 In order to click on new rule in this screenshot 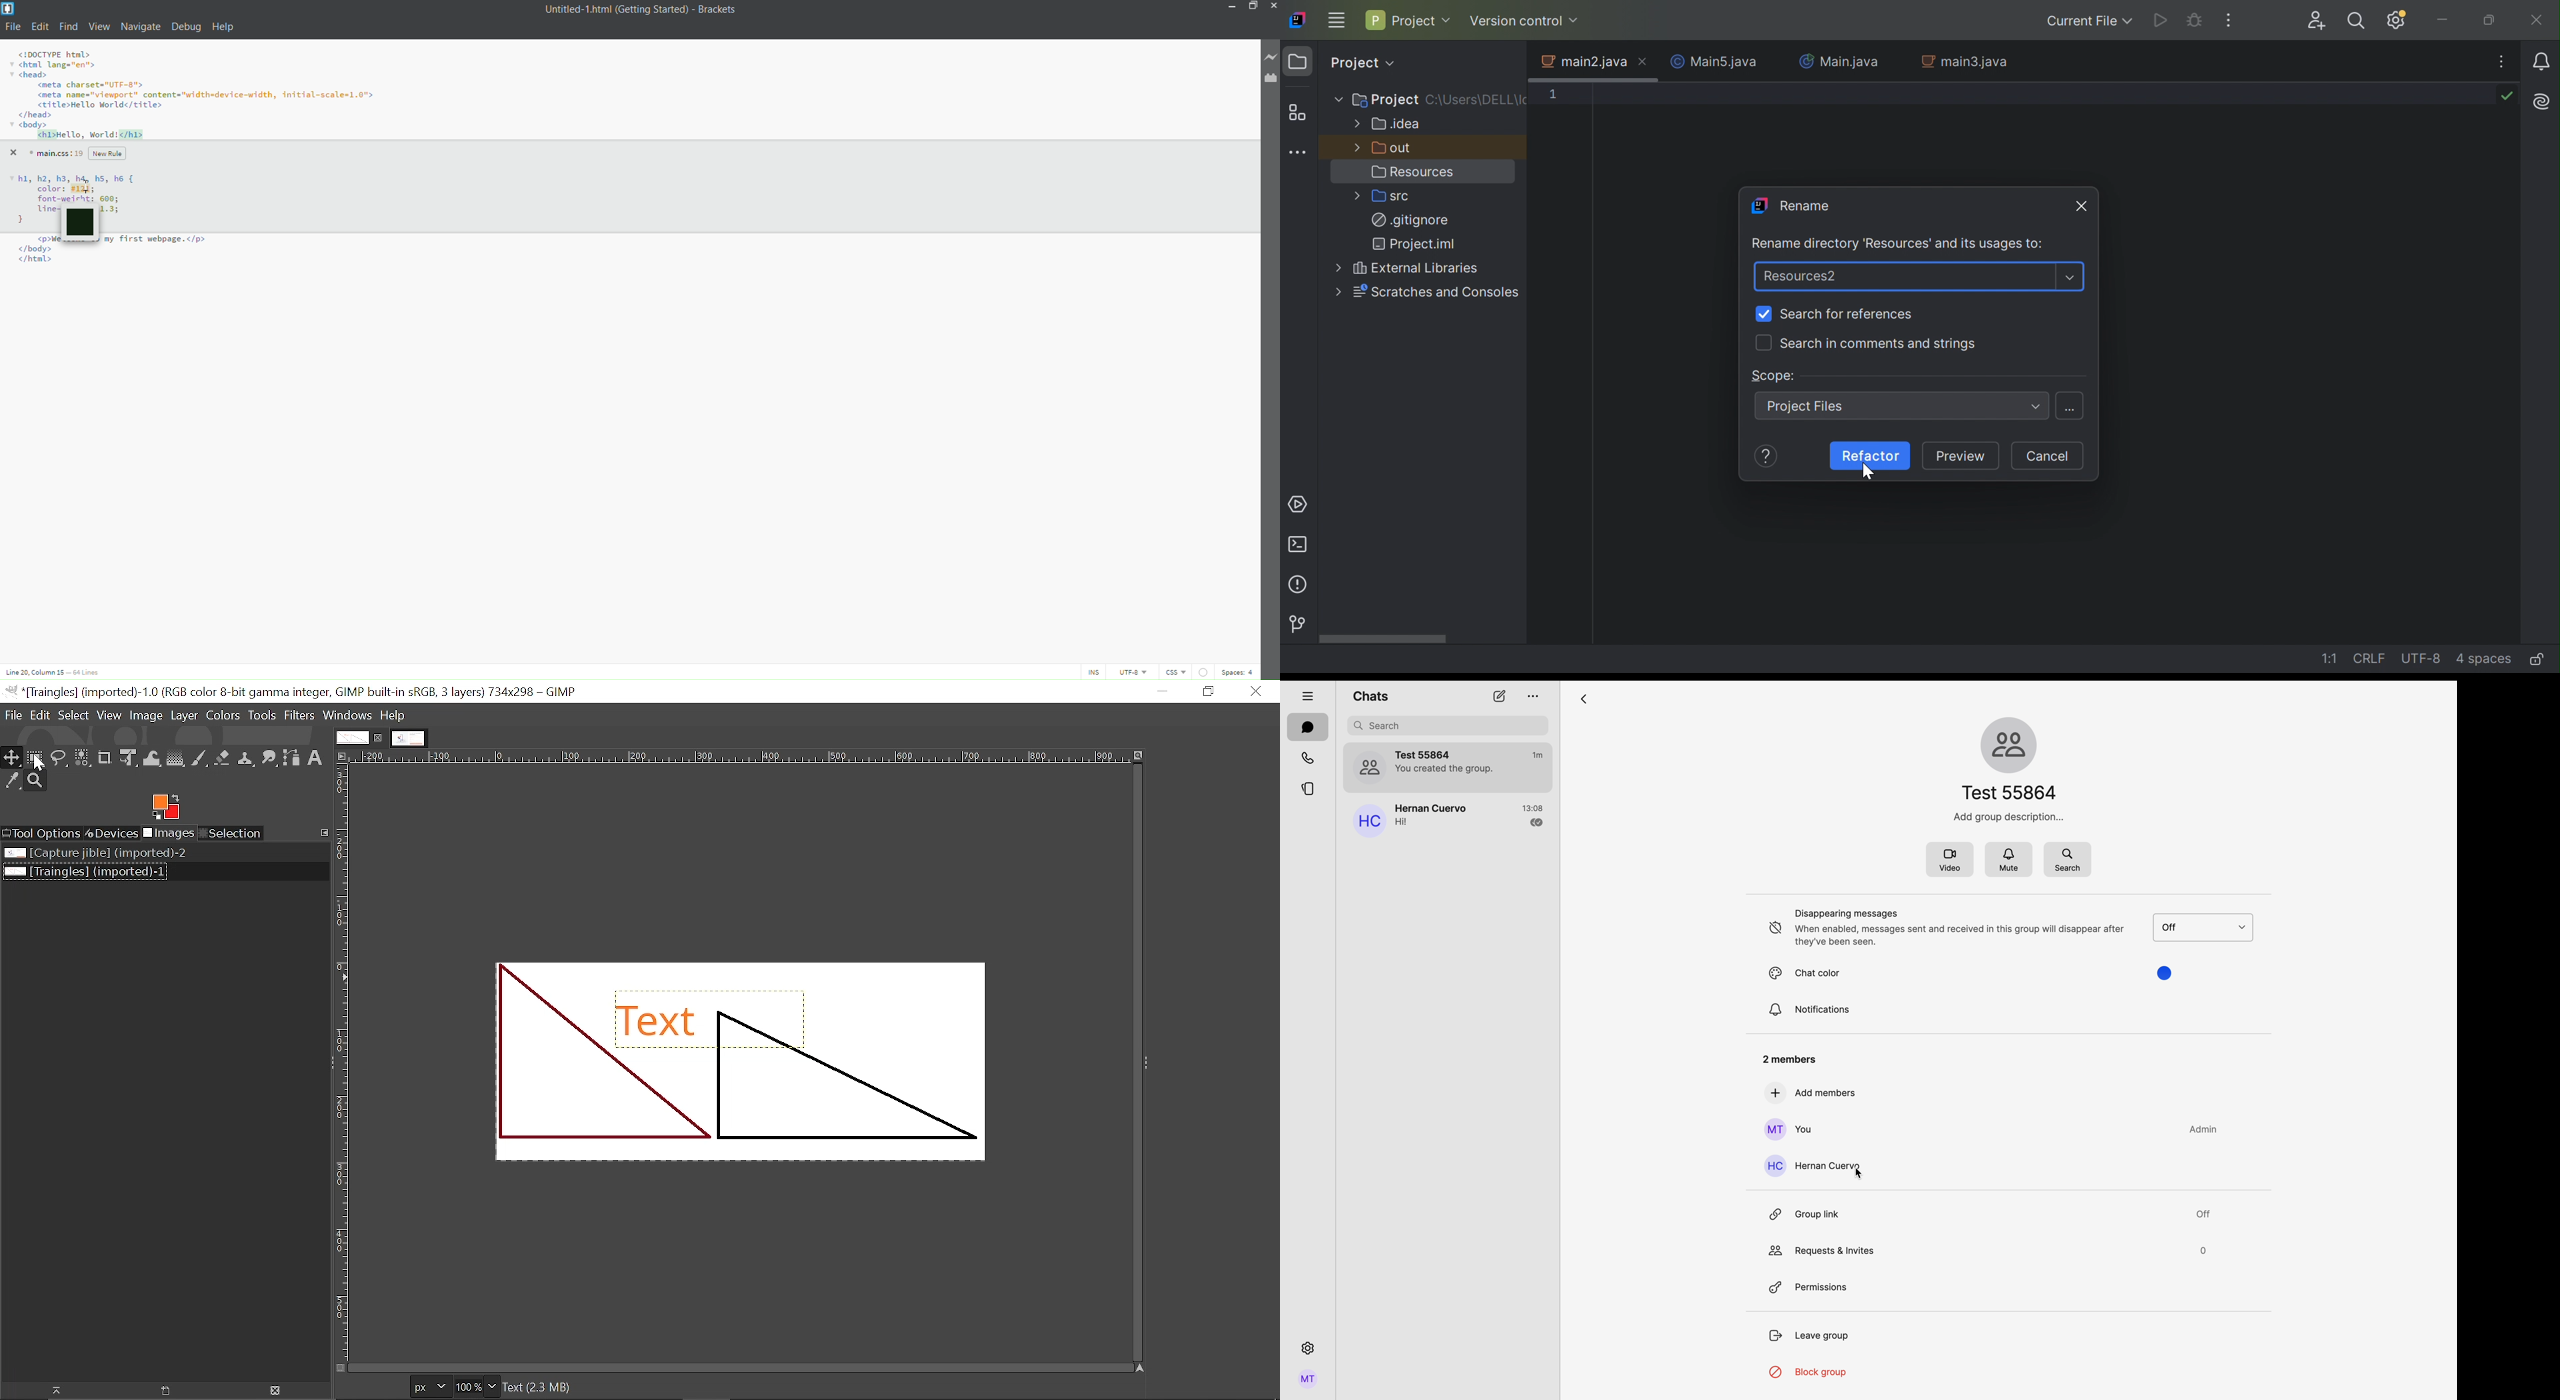, I will do `click(106, 153)`.